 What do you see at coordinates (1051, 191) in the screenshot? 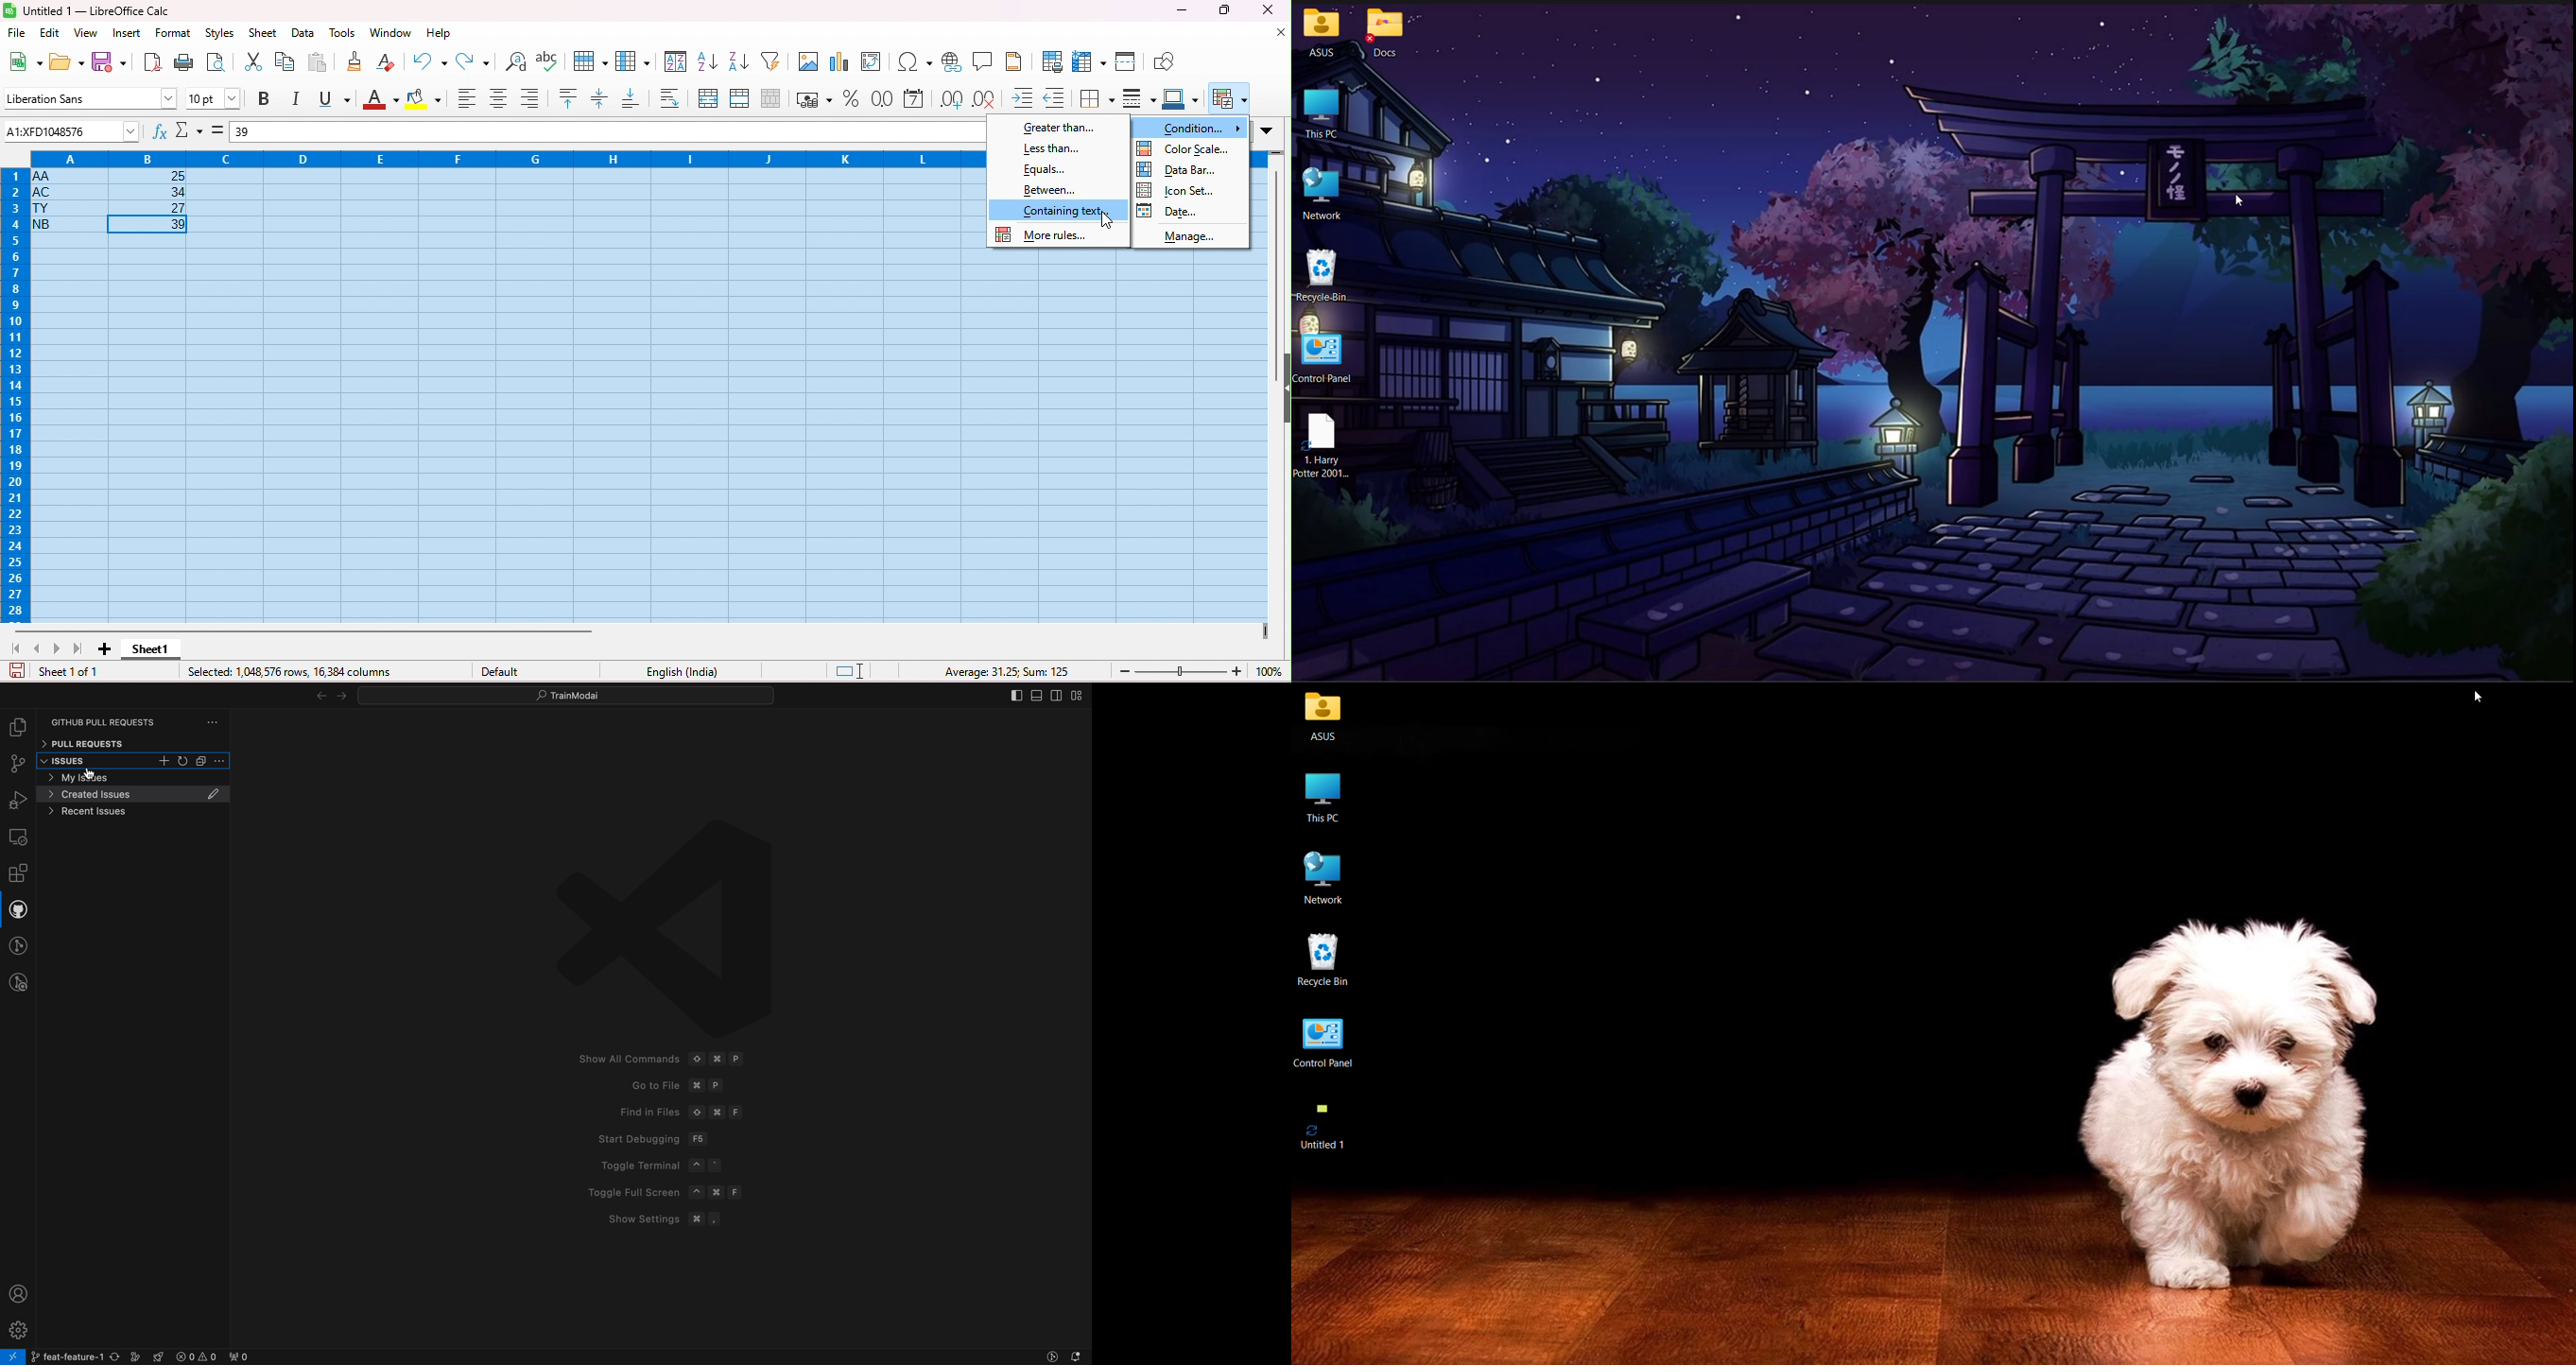
I see `between` at bounding box center [1051, 191].